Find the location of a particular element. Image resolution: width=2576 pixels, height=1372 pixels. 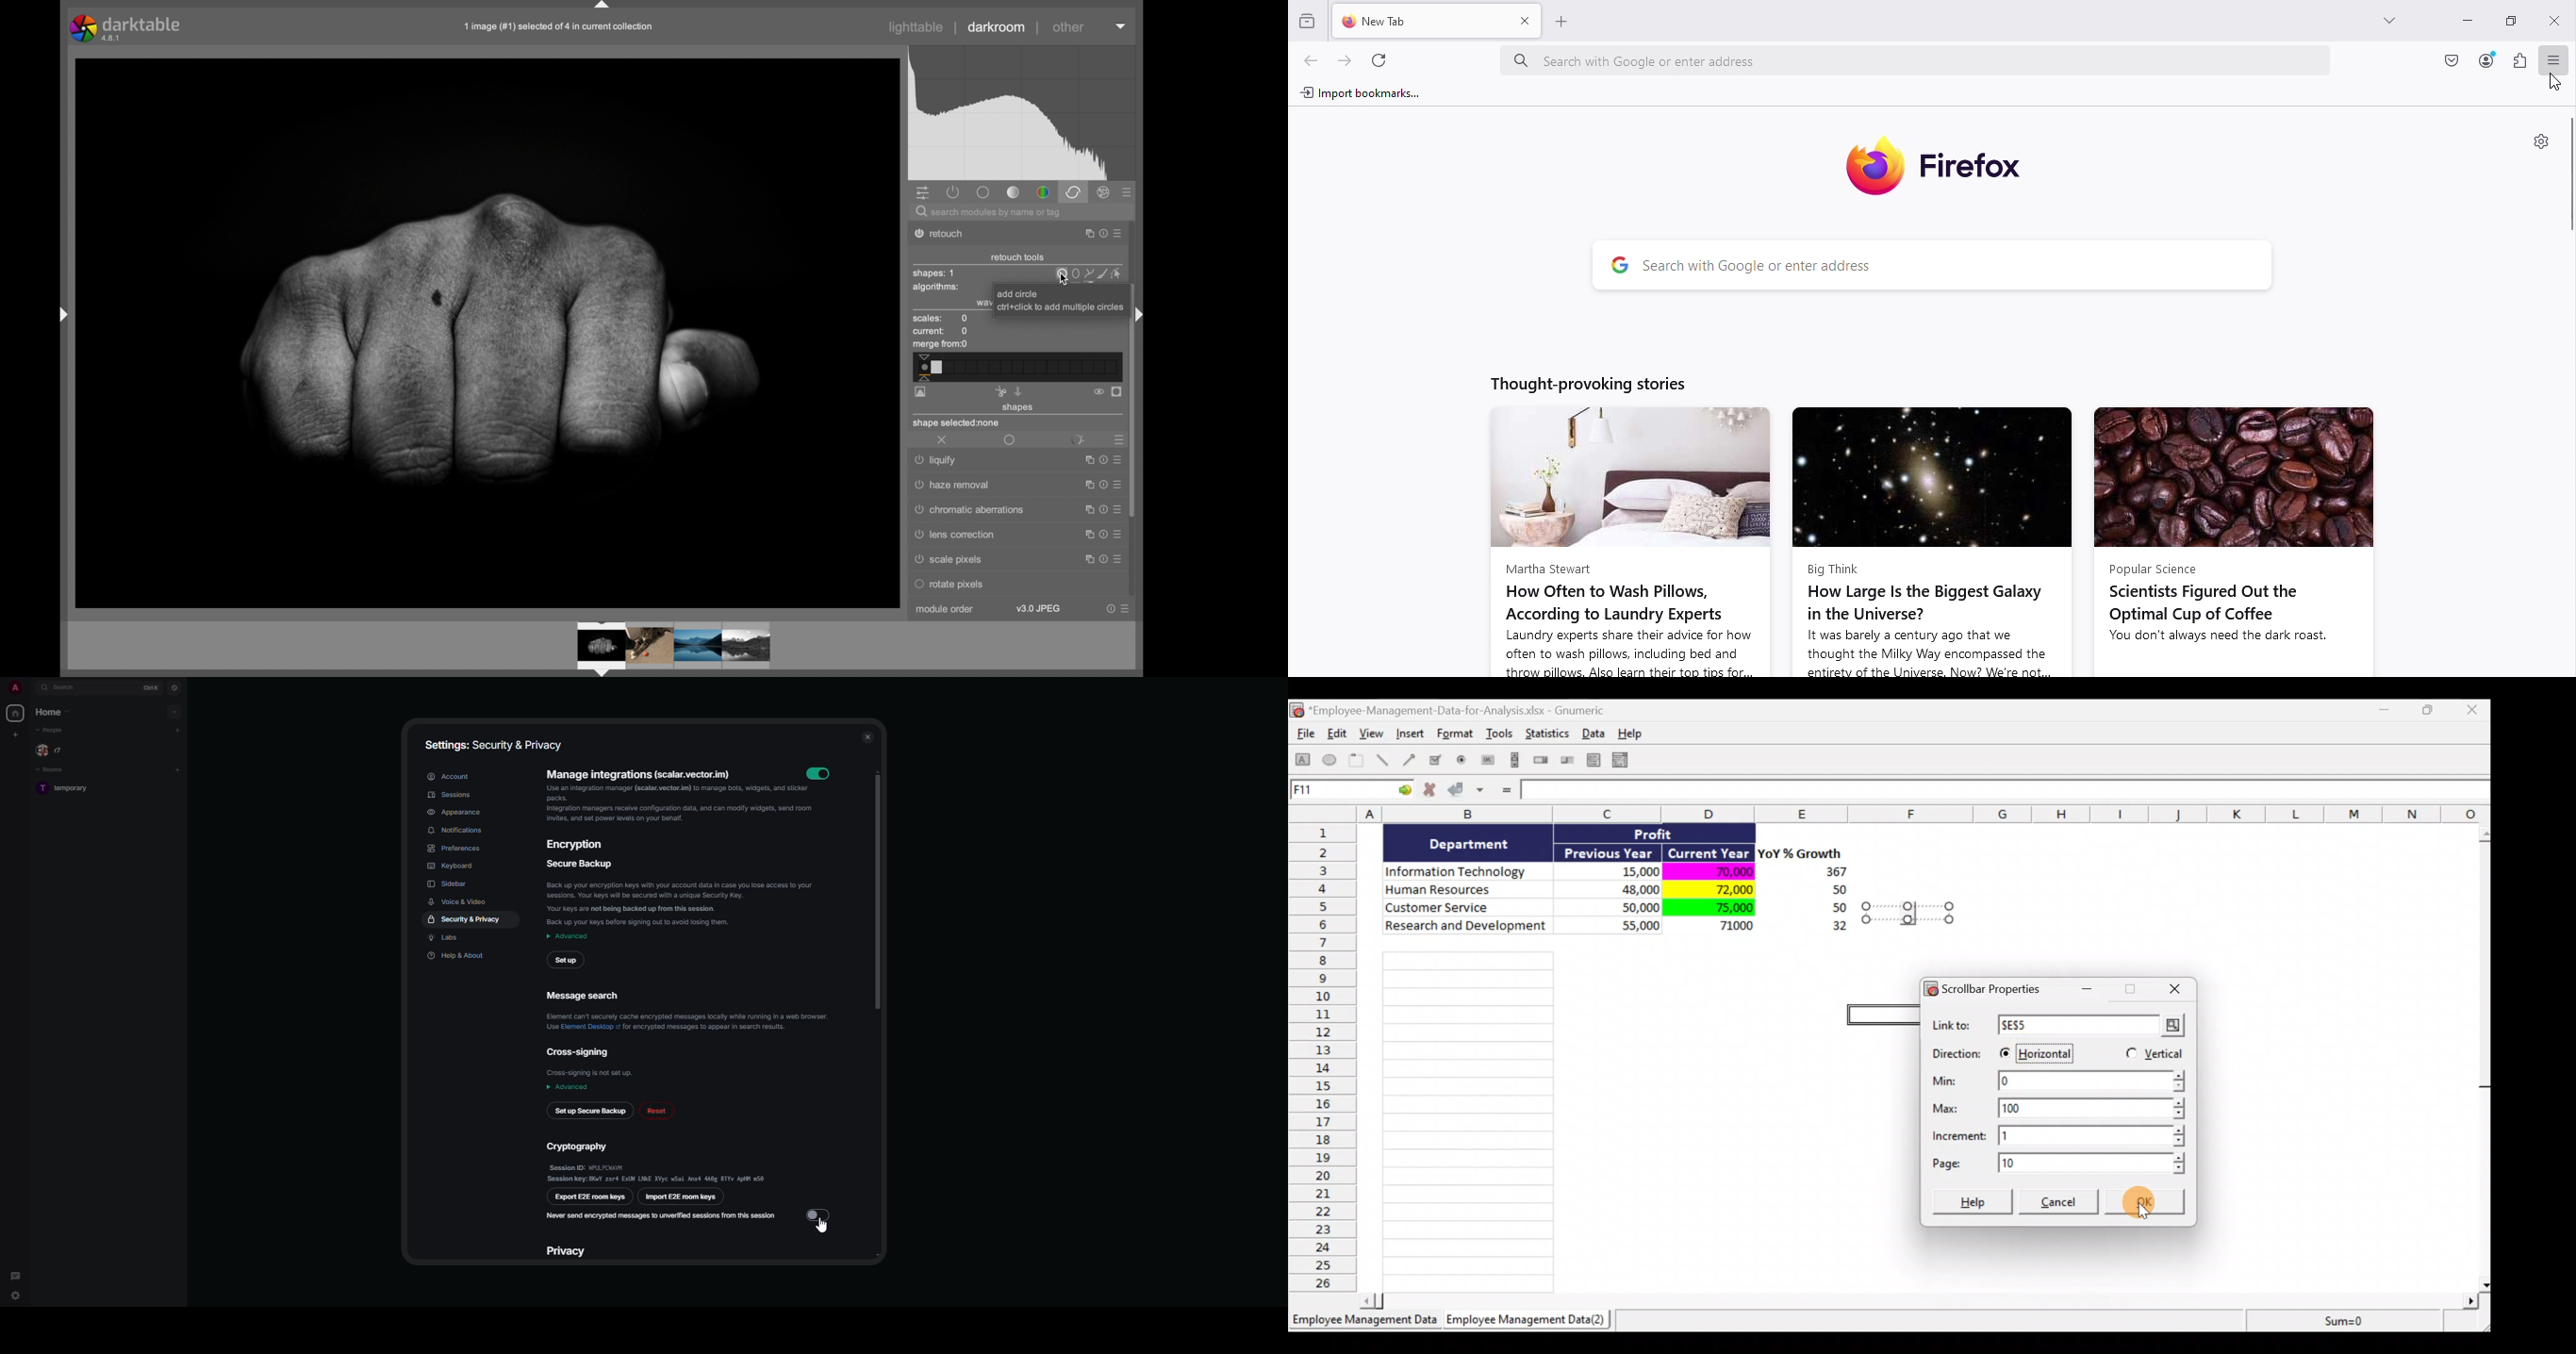

Create a frame is located at coordinates (1356, 761).